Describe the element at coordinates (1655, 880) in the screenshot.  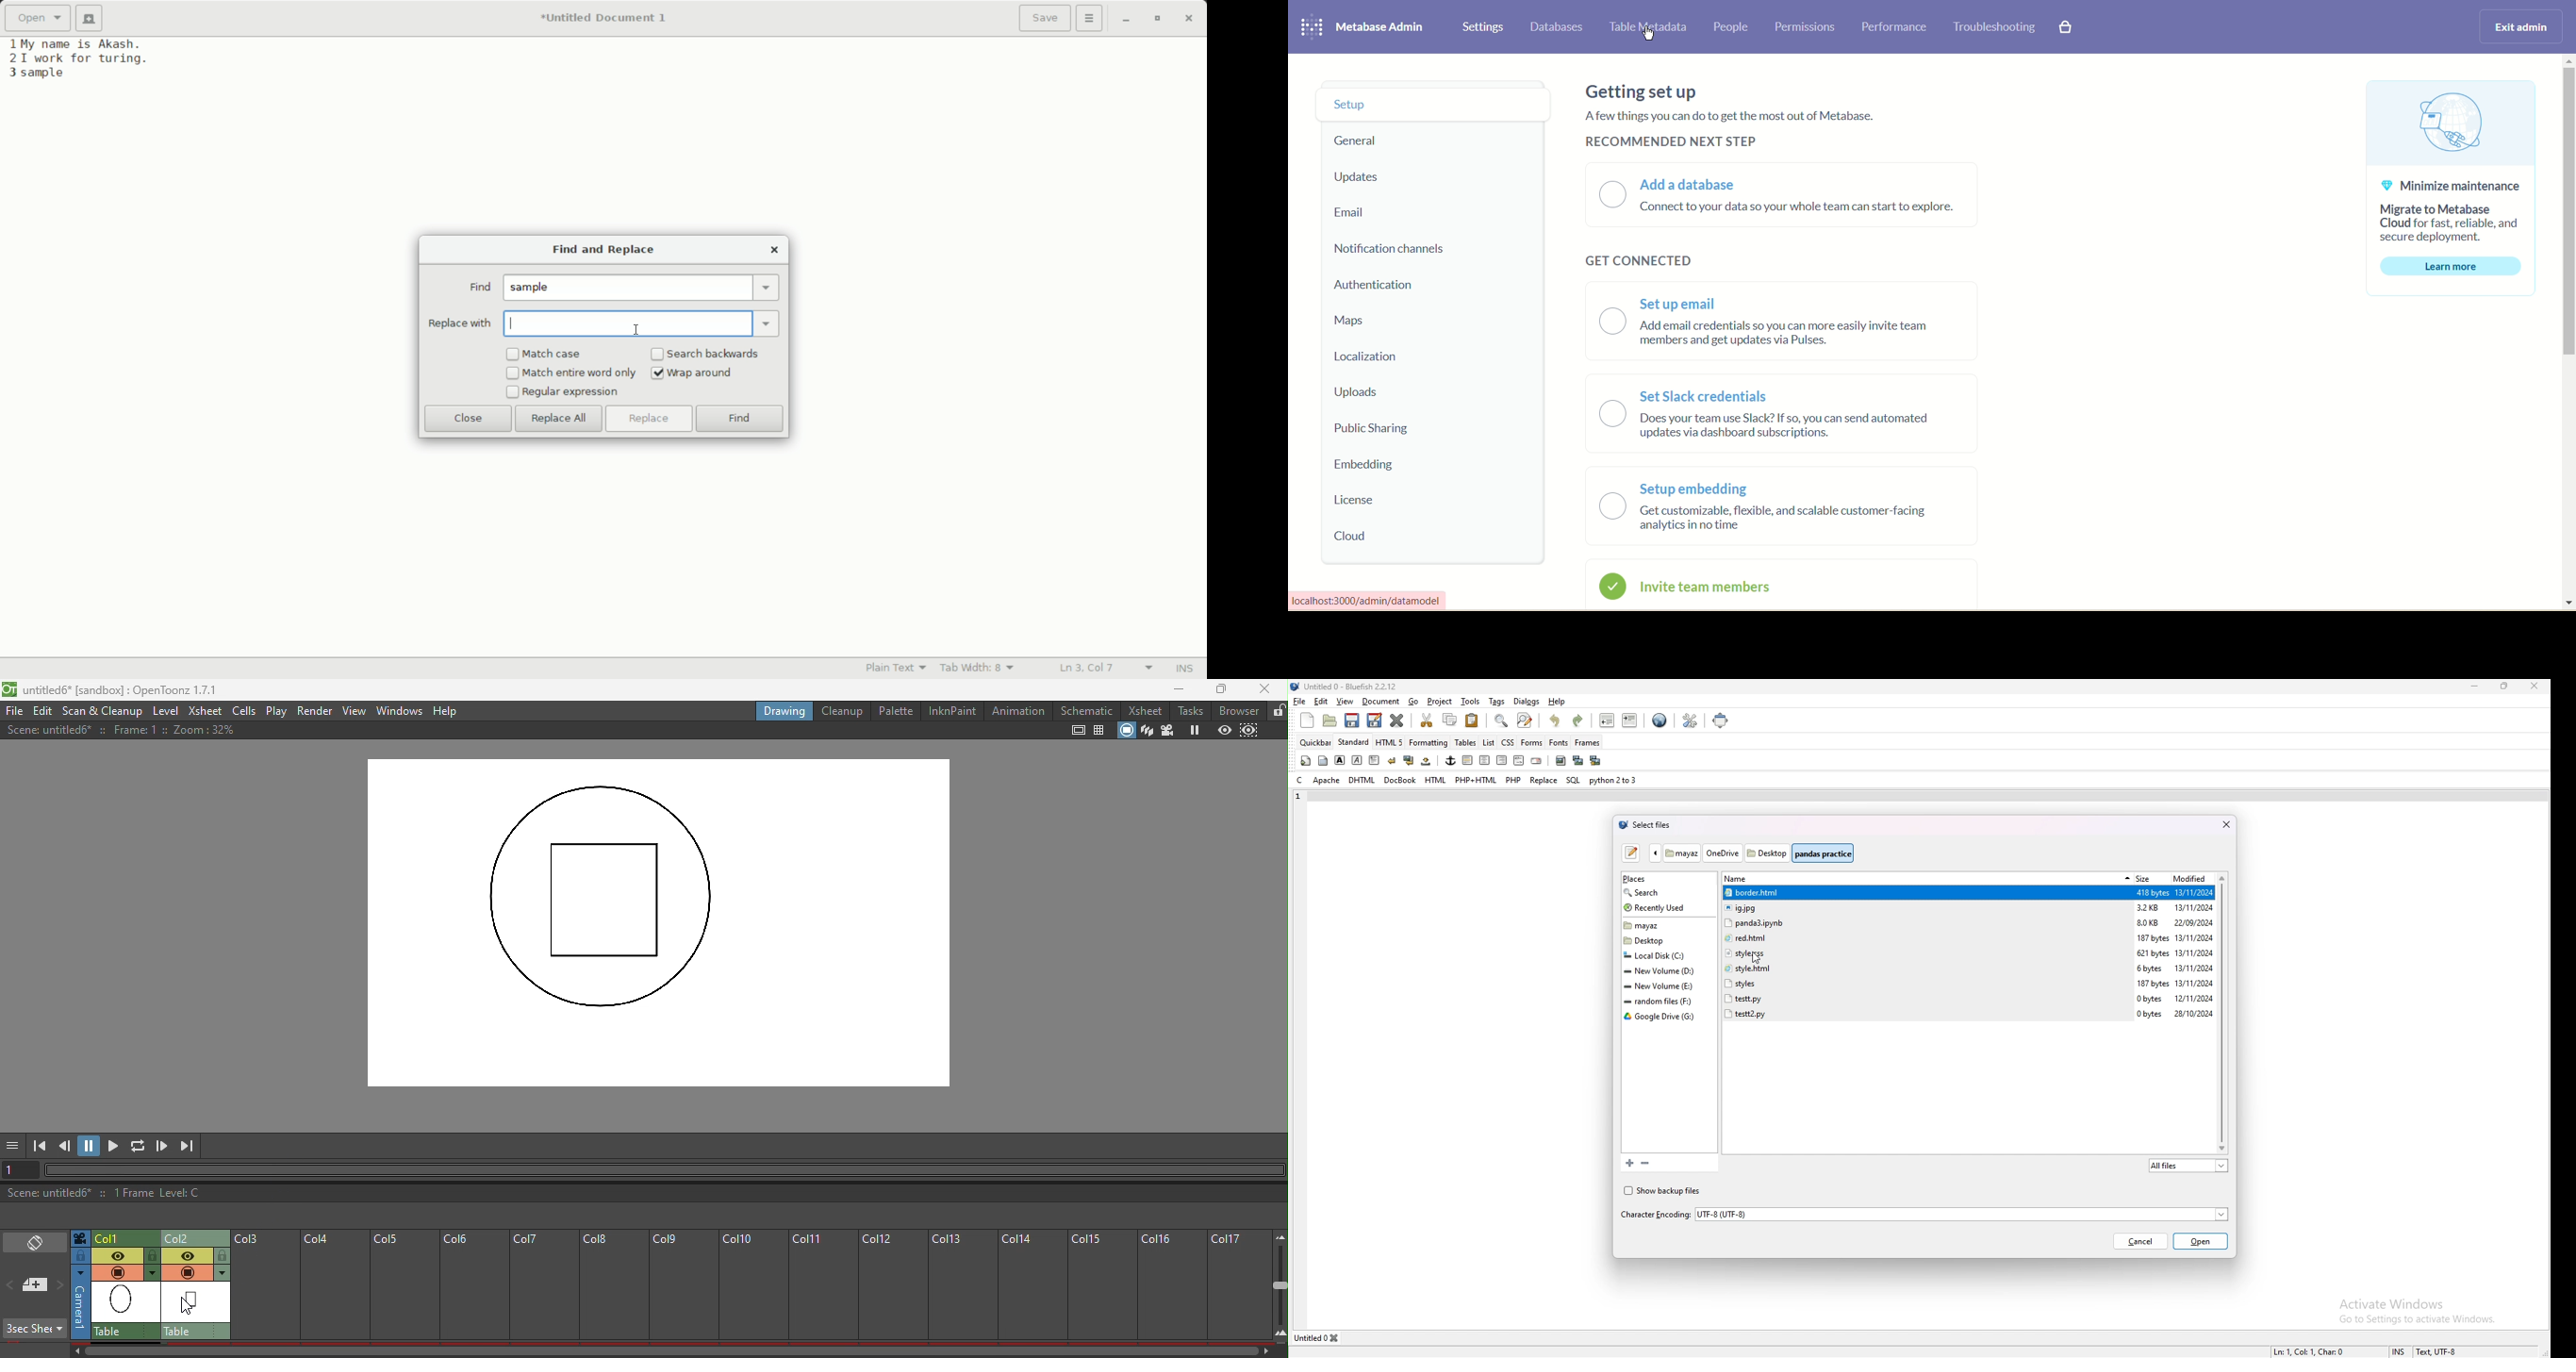
I see `places` at that location.